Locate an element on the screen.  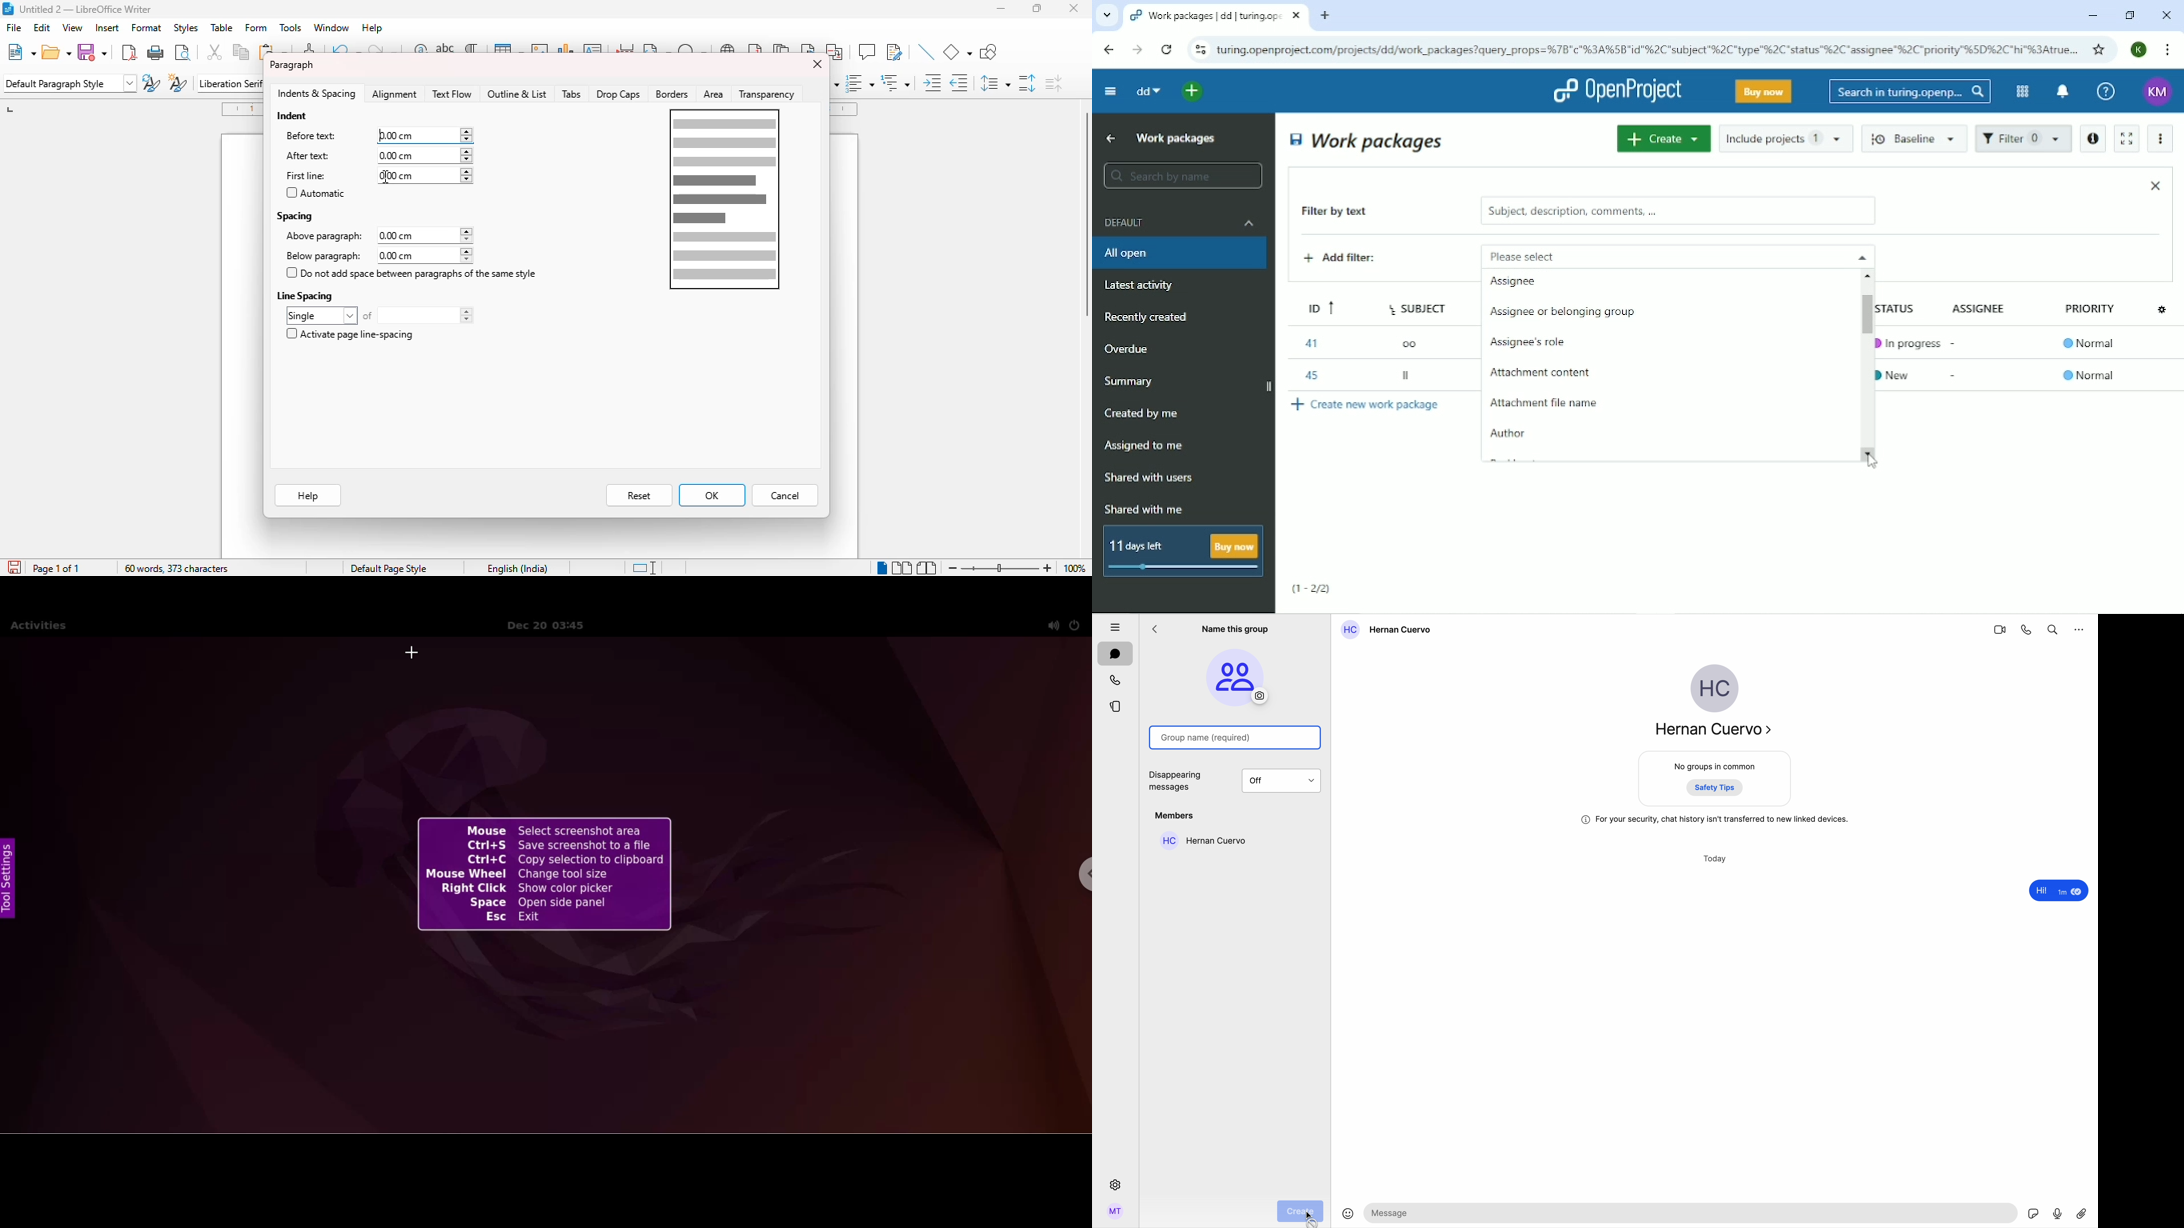
automatic is located at coordinates (315, 193).